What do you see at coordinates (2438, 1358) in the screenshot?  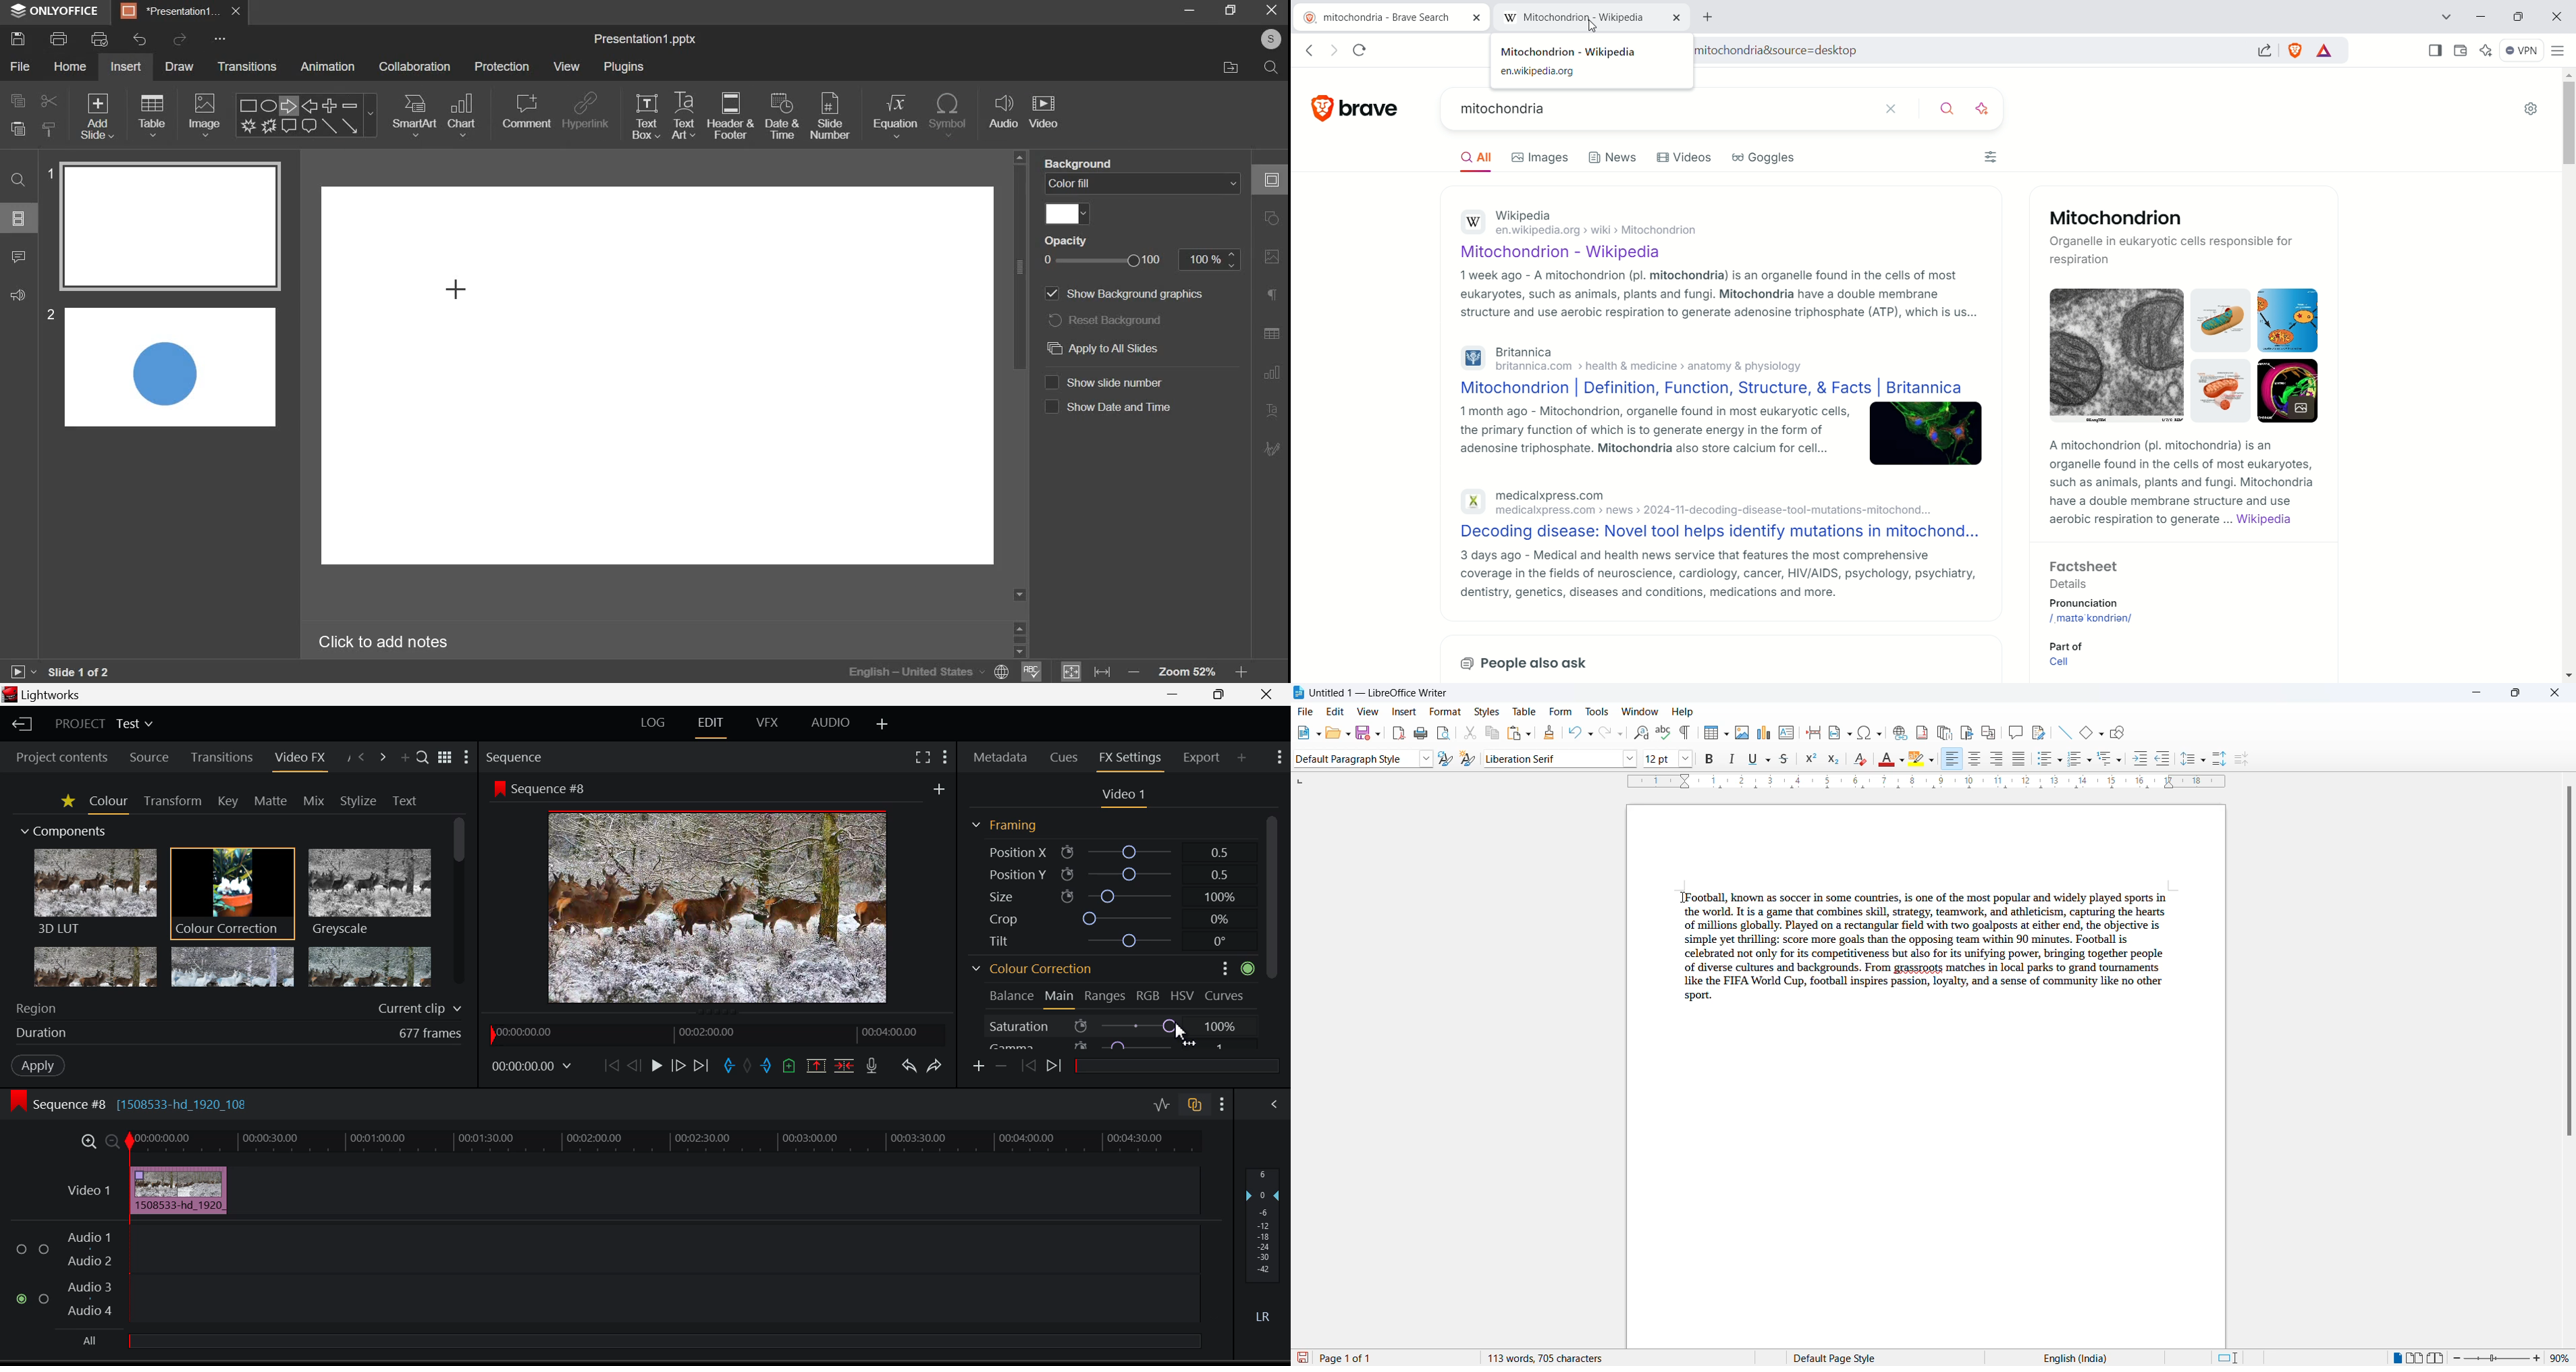 I see `book view` at bounding box center [2438, 1358].